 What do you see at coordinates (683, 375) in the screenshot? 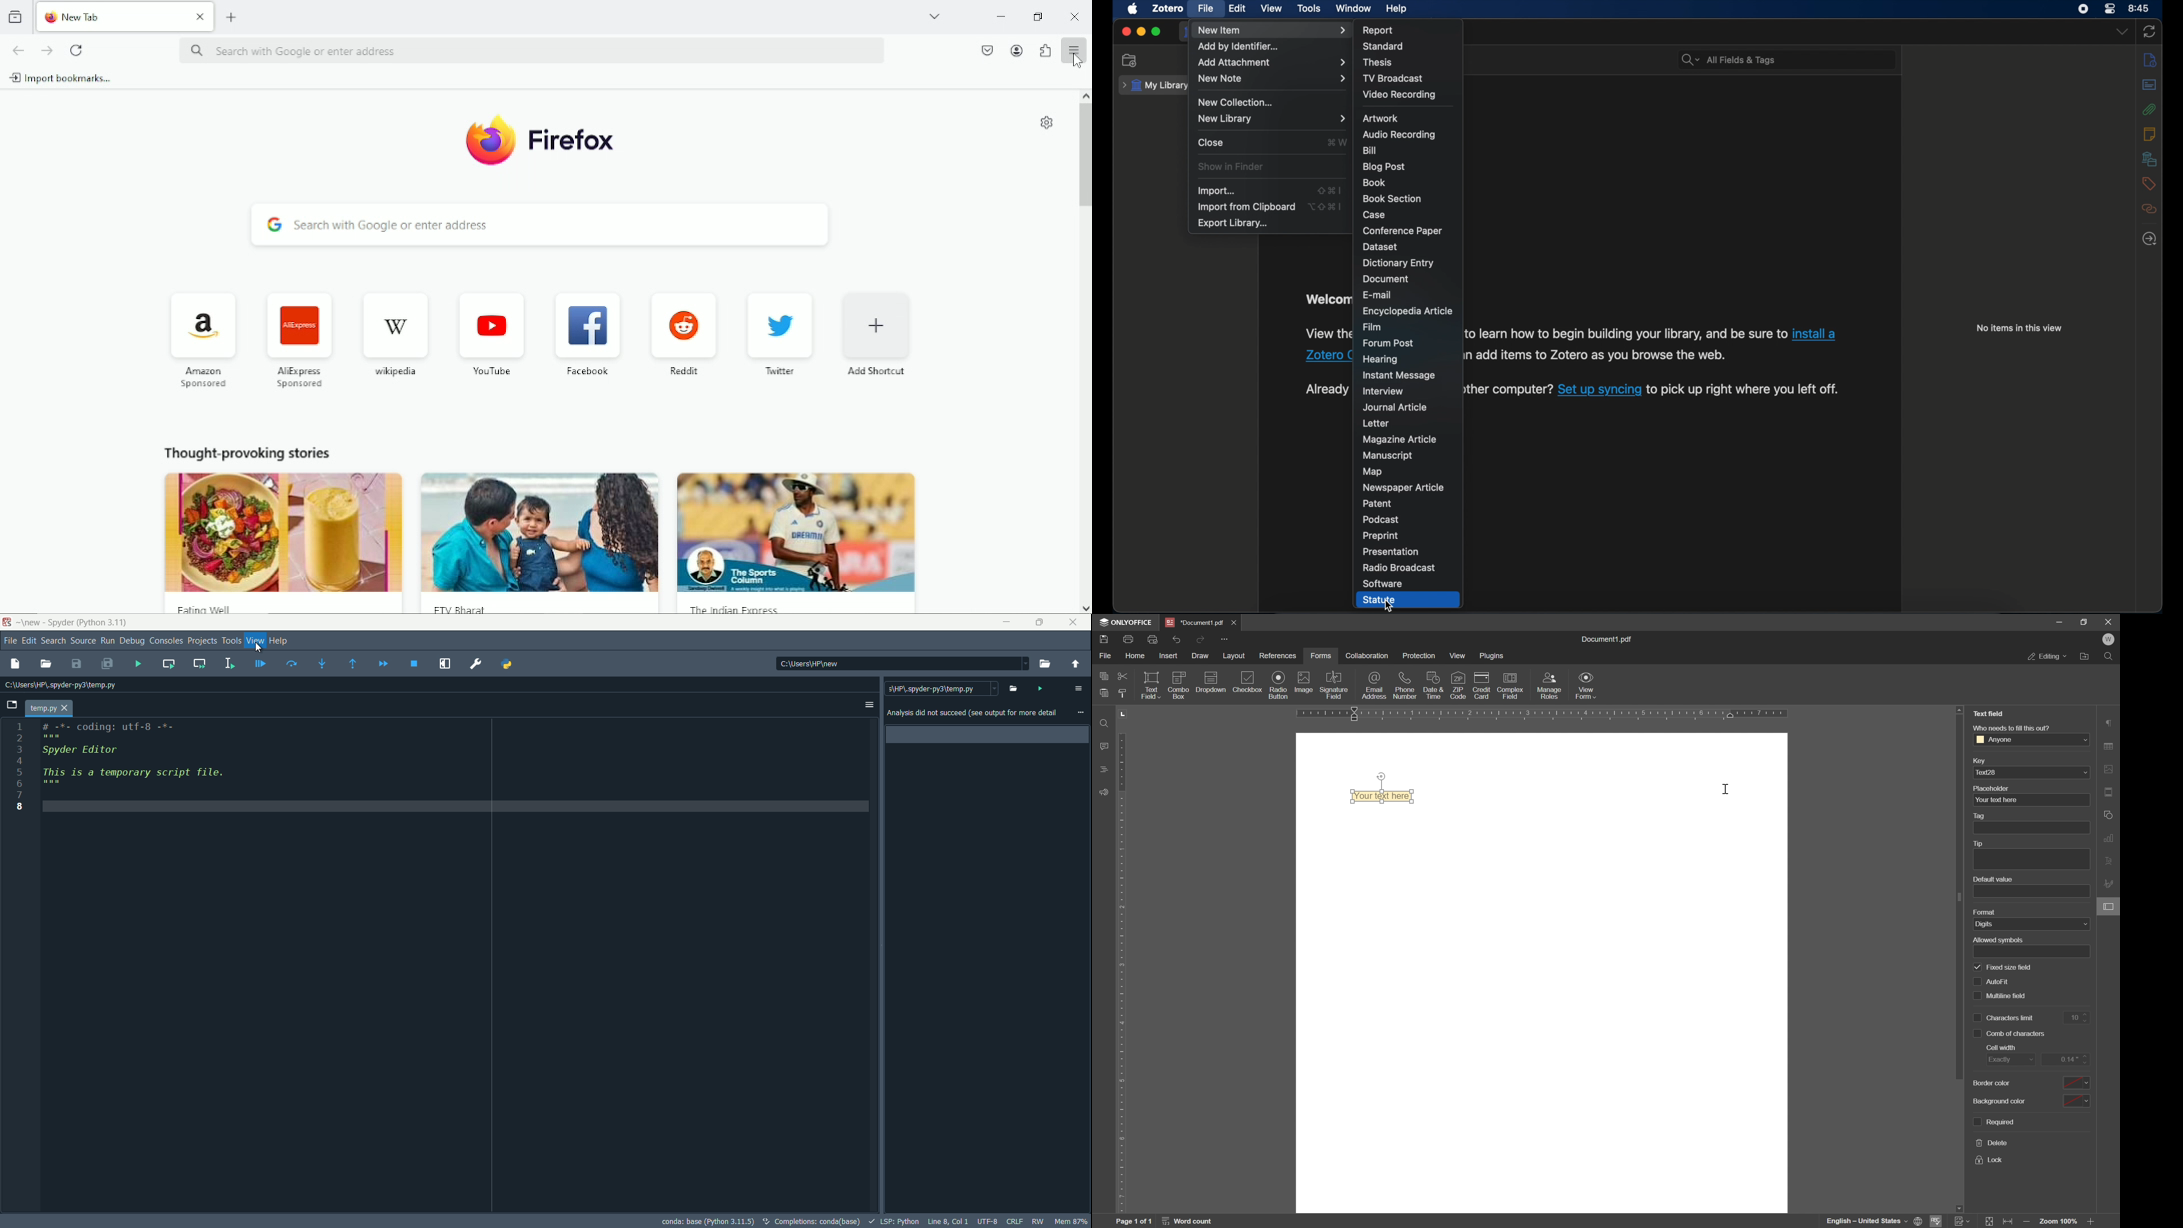
I see `reddit` at bounding box center [683, 375].